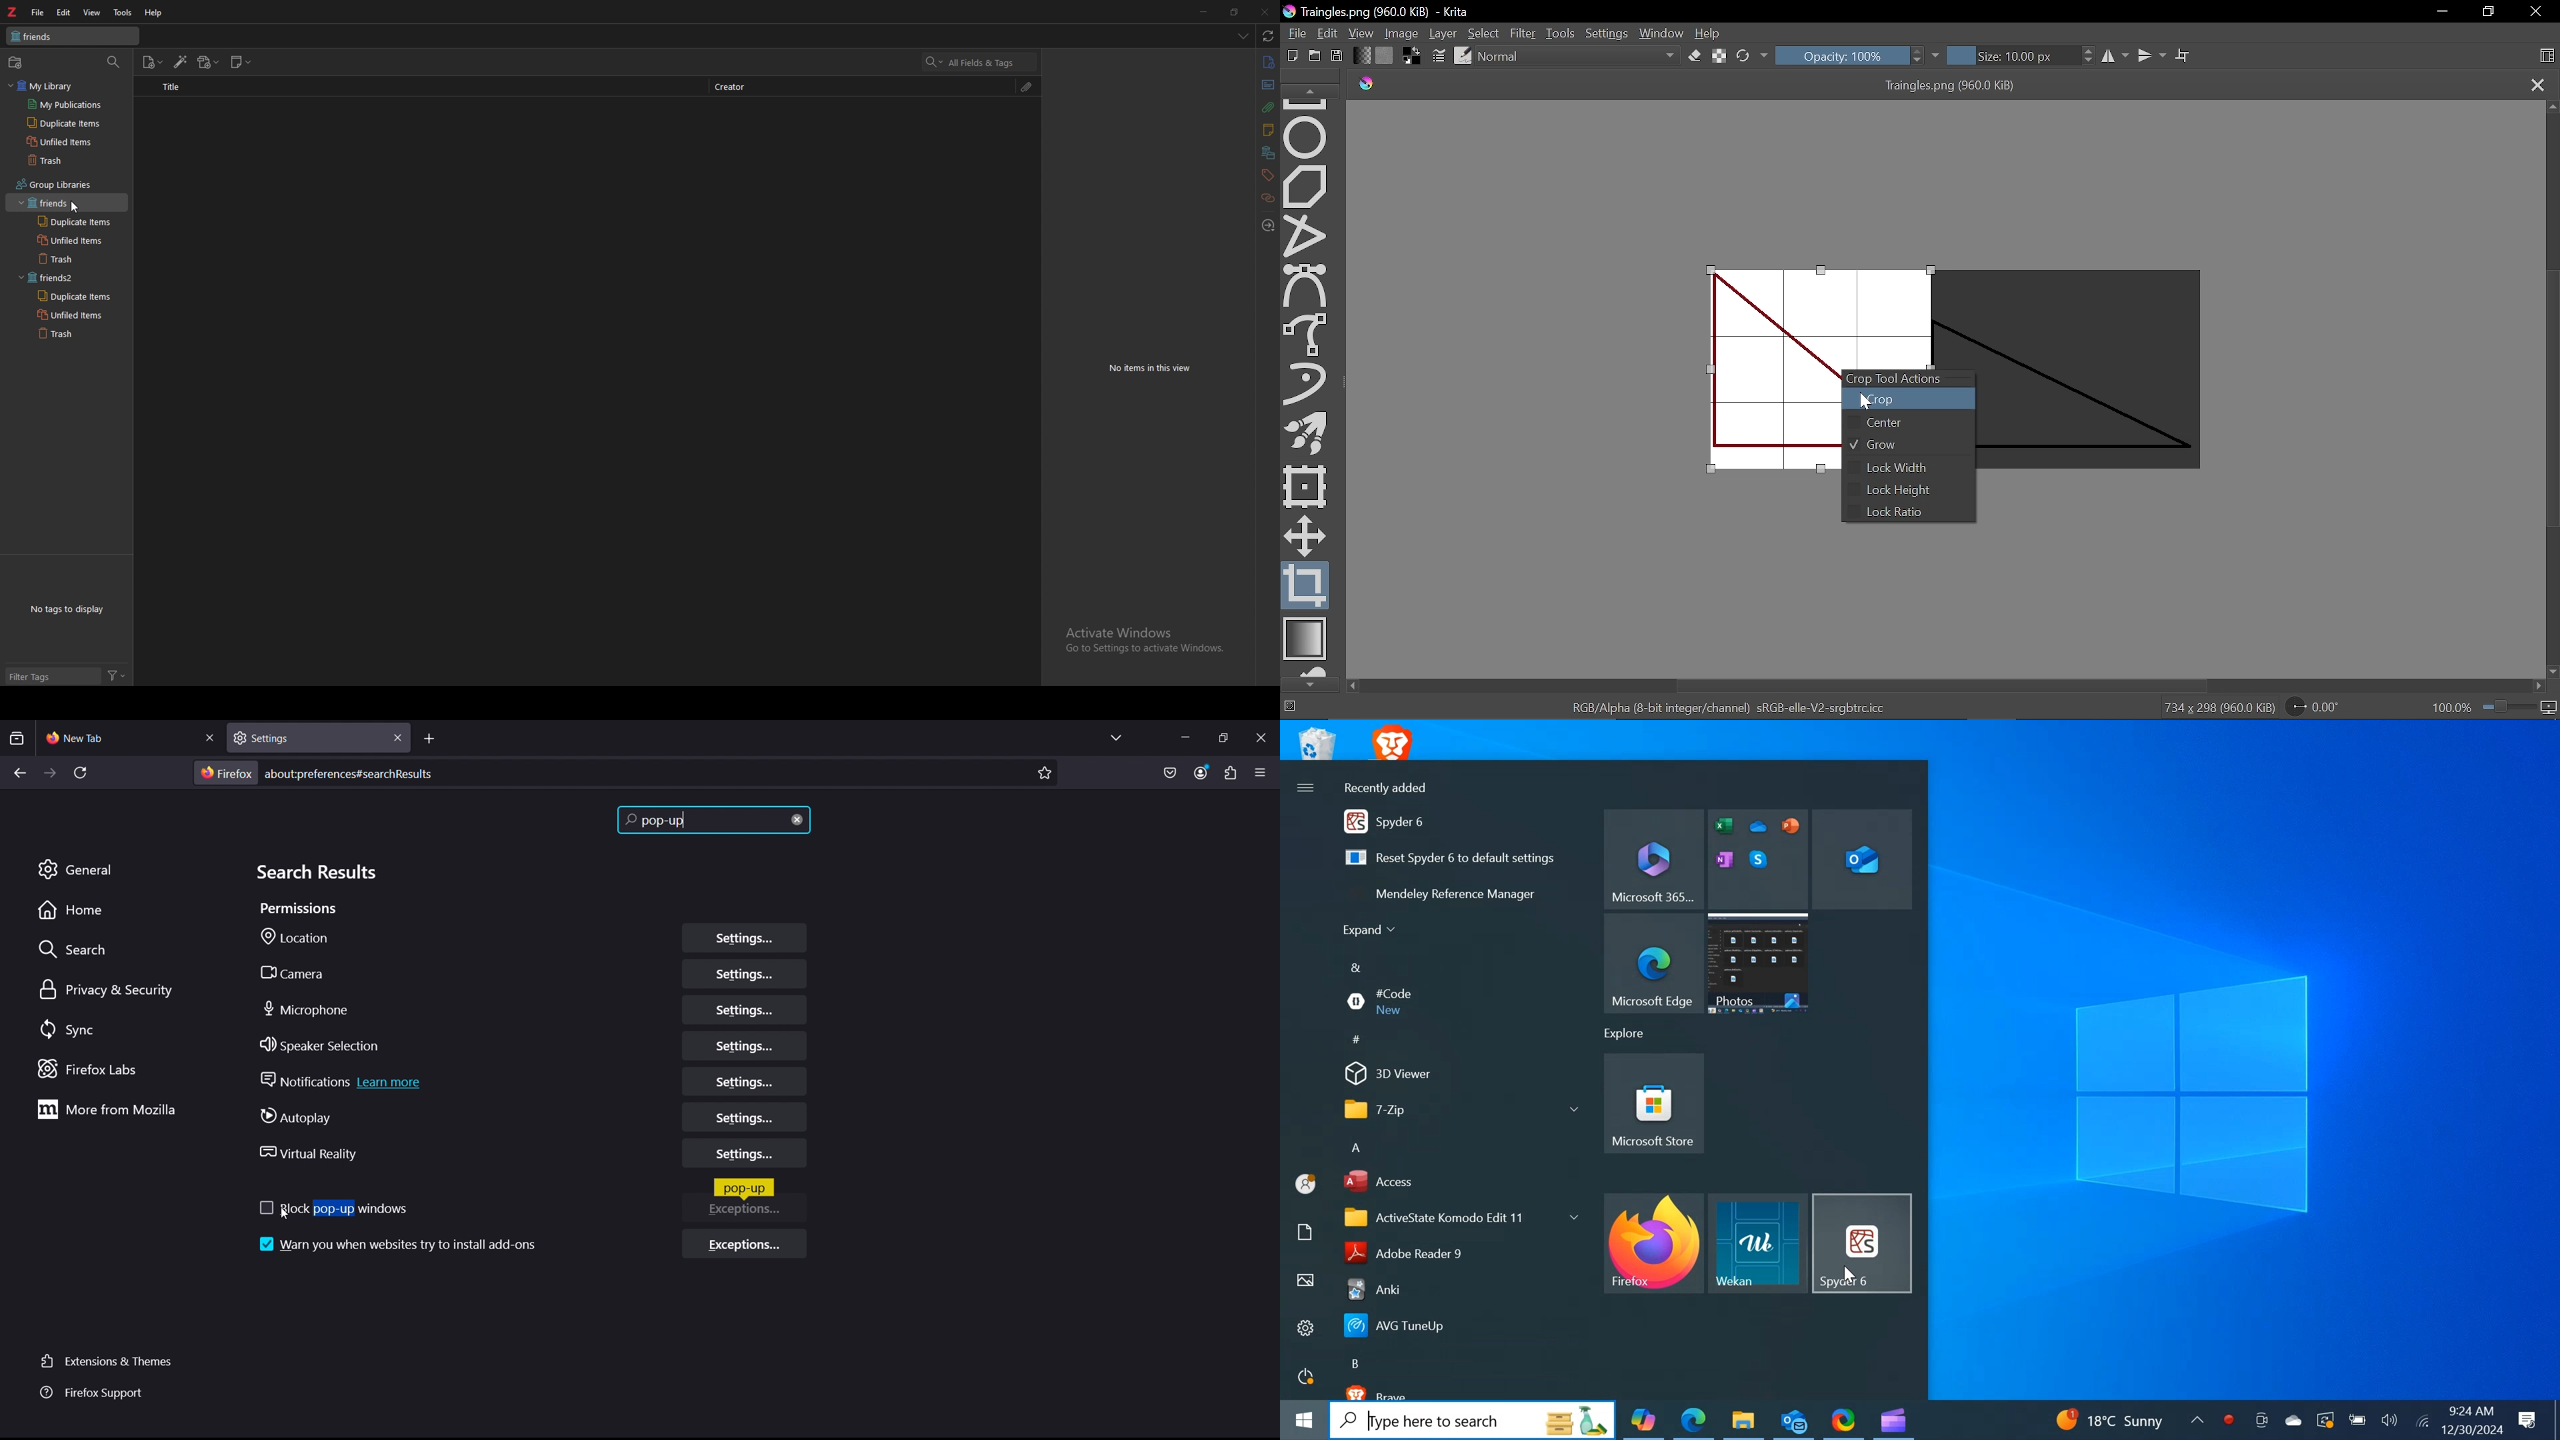 The width and height of the screenshot is (2576, 1456). Describe the element at coordinates (243, 61) in the screenshot. I see `new note` at that location.